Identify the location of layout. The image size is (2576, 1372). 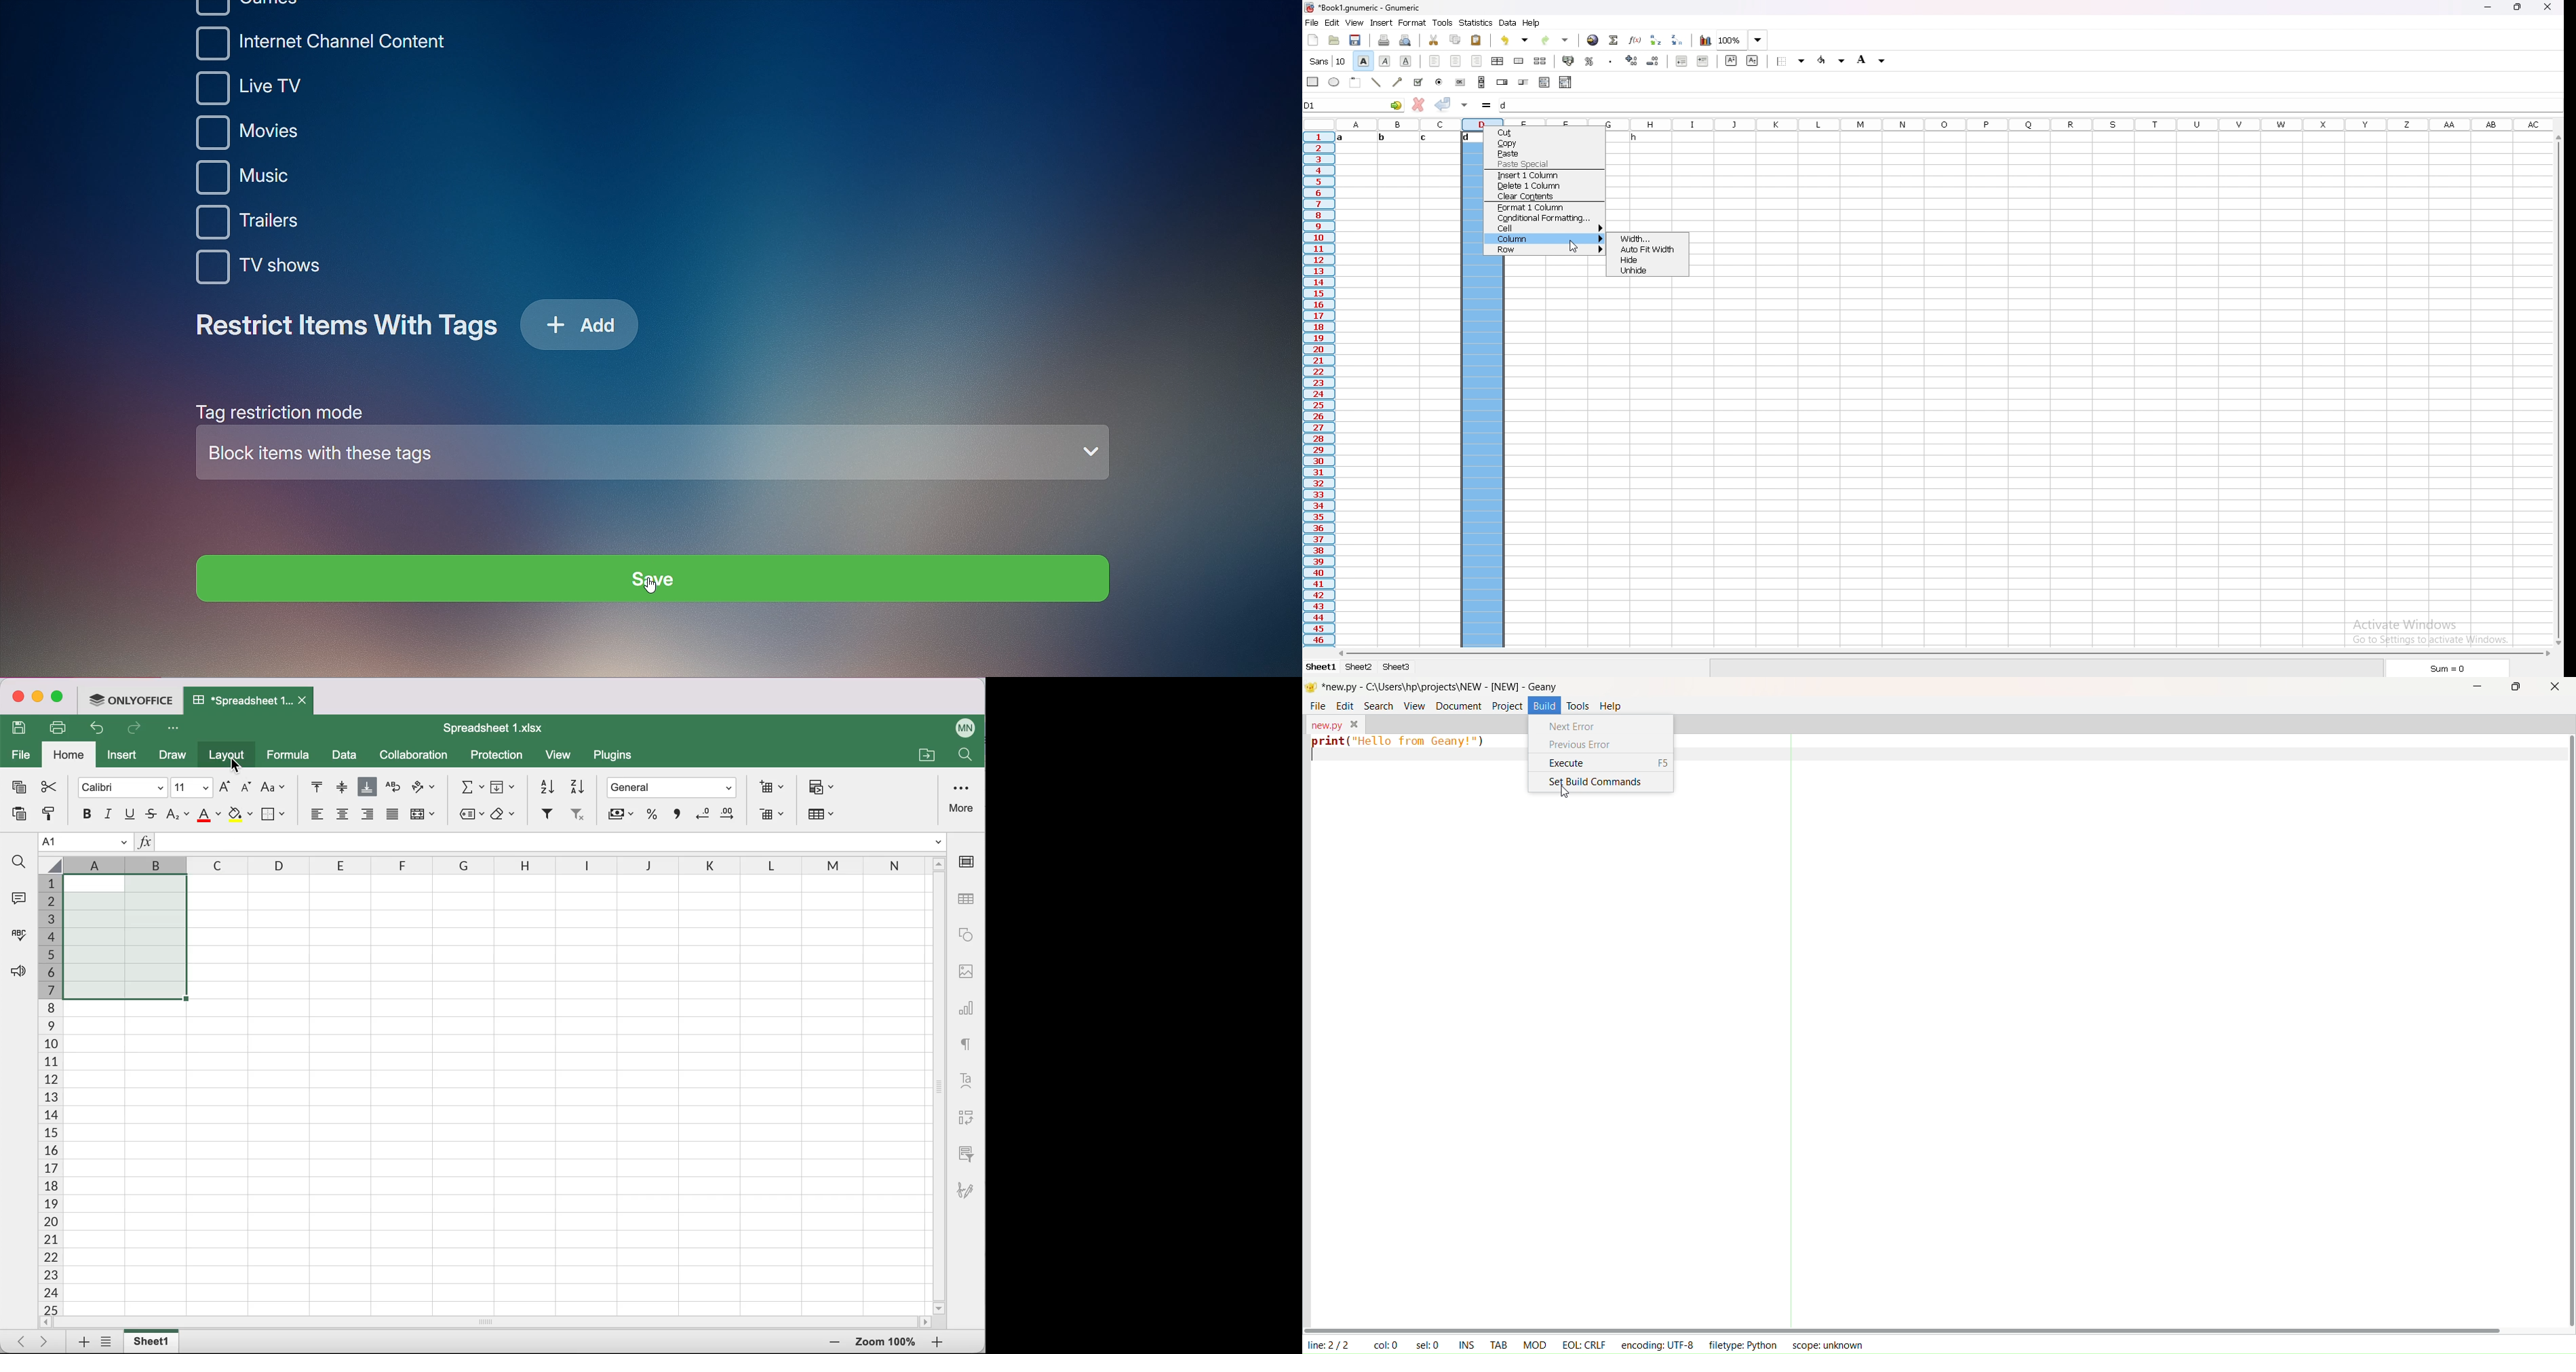
(229, 756).